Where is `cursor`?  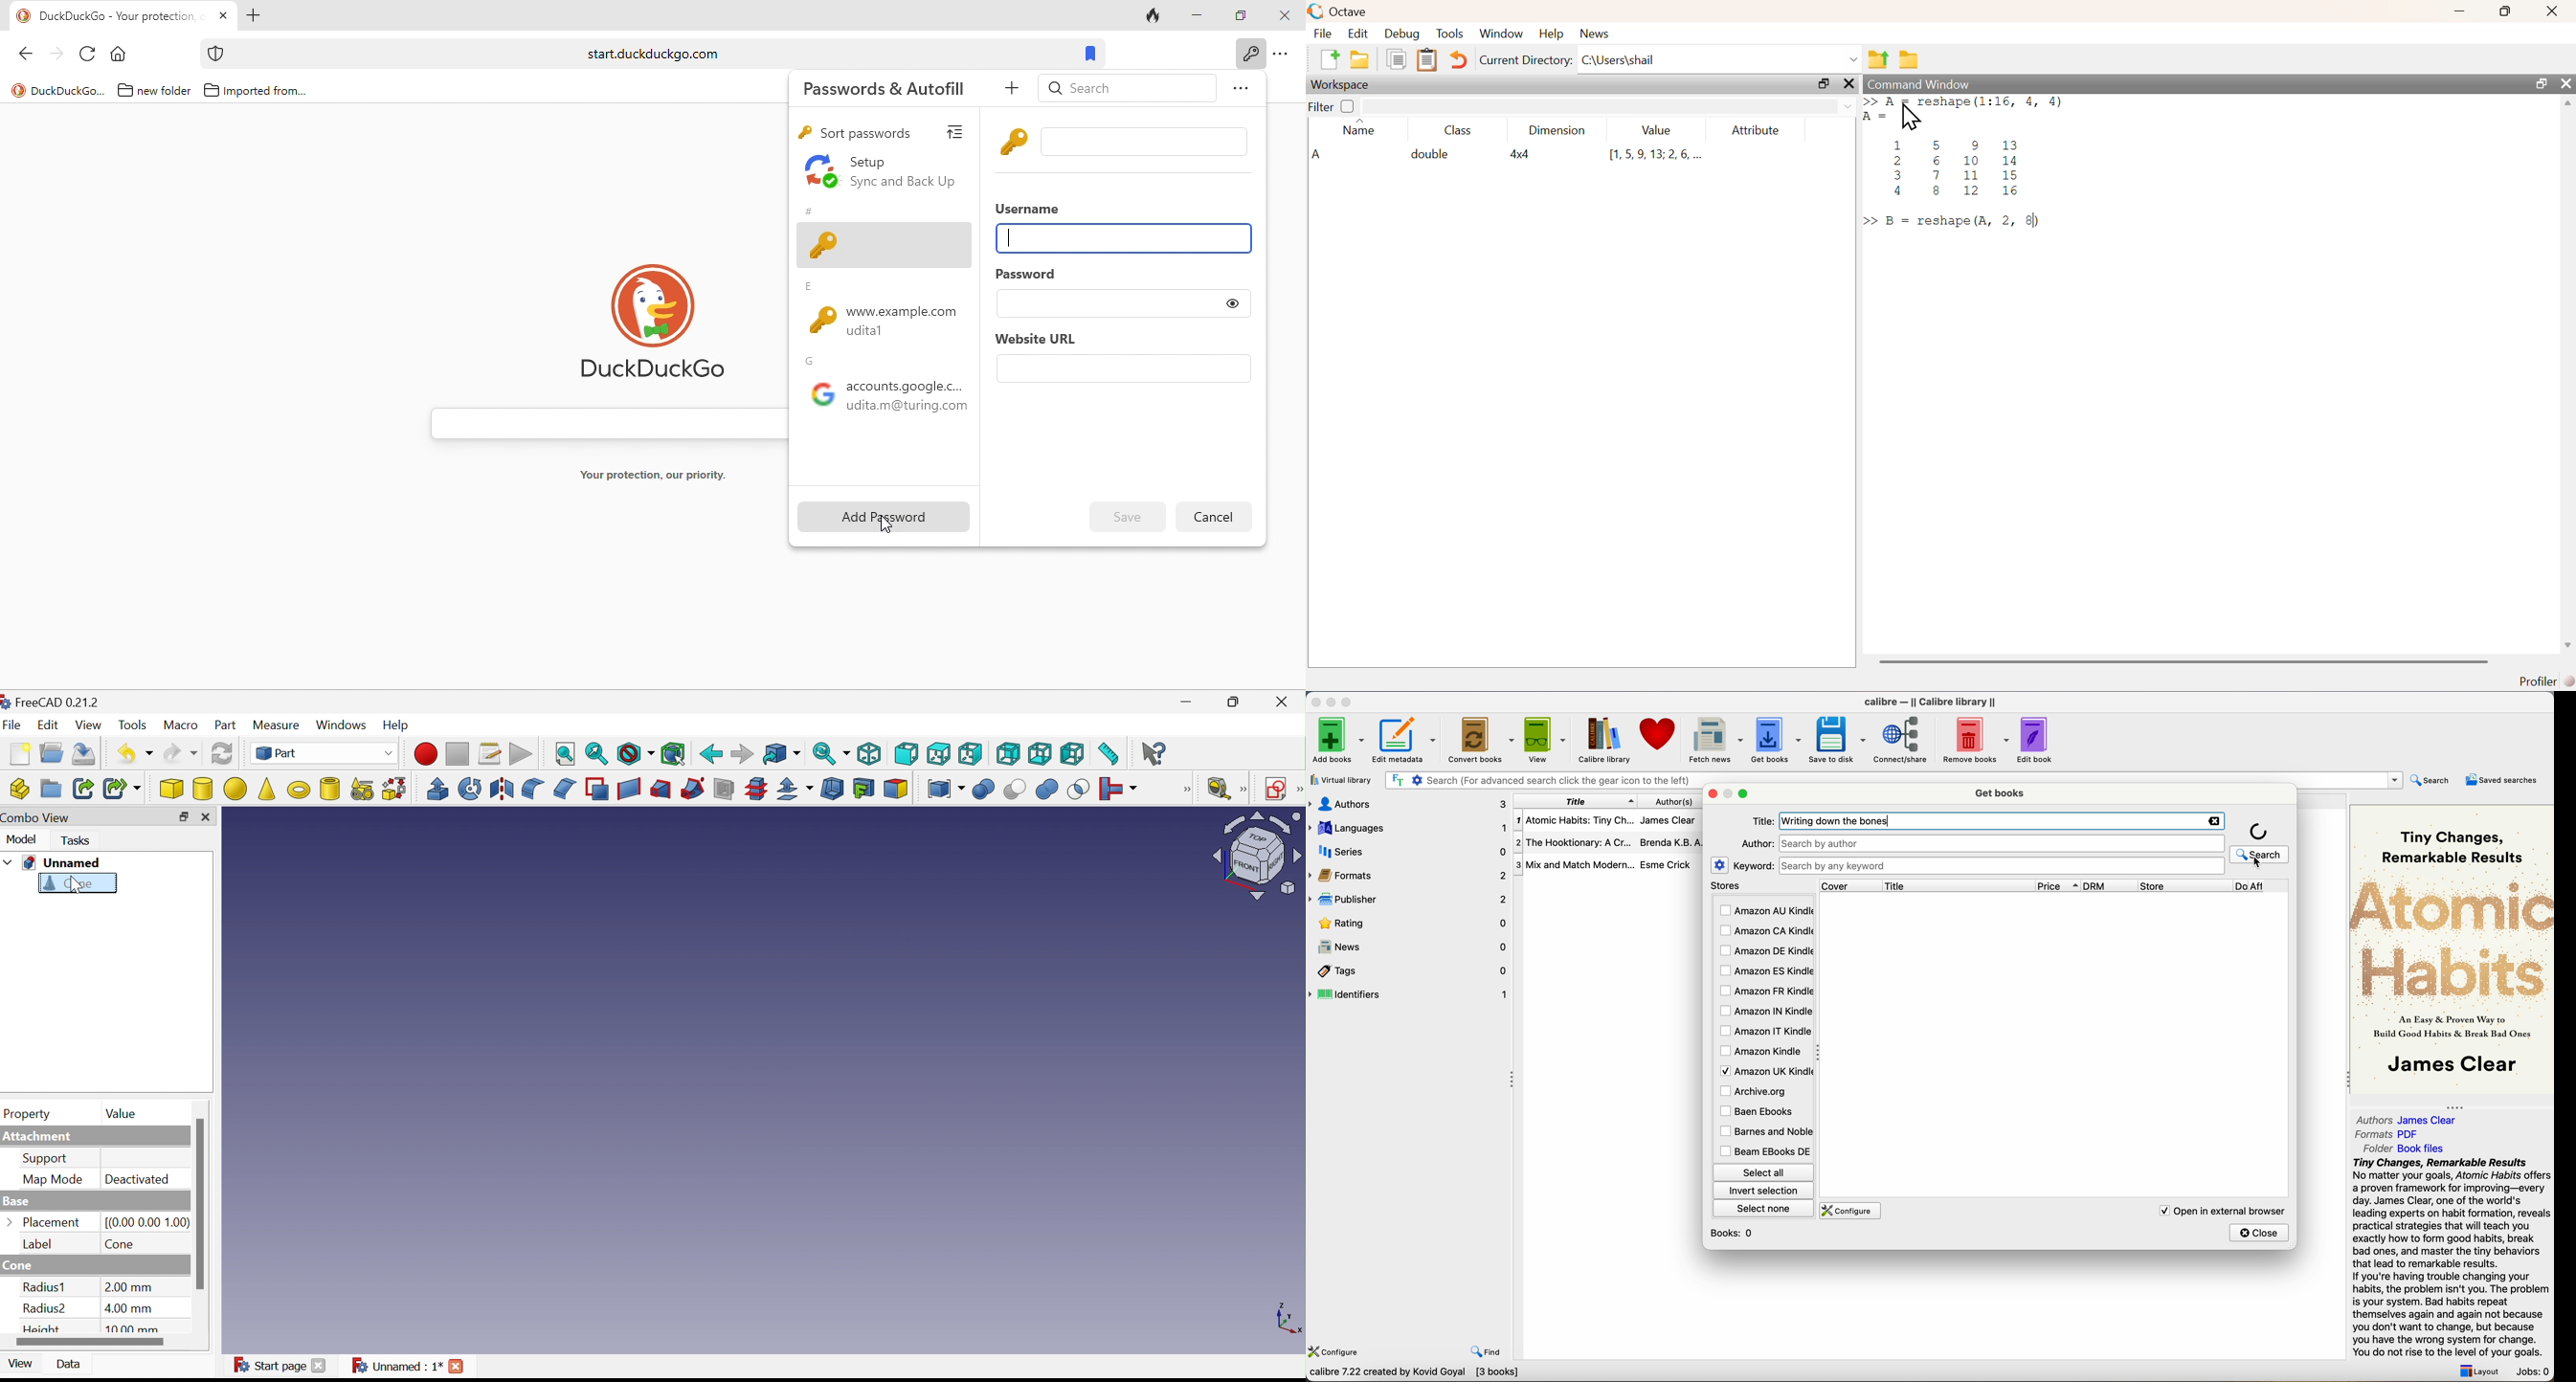 cursor is located at coordinates (1911, 119).